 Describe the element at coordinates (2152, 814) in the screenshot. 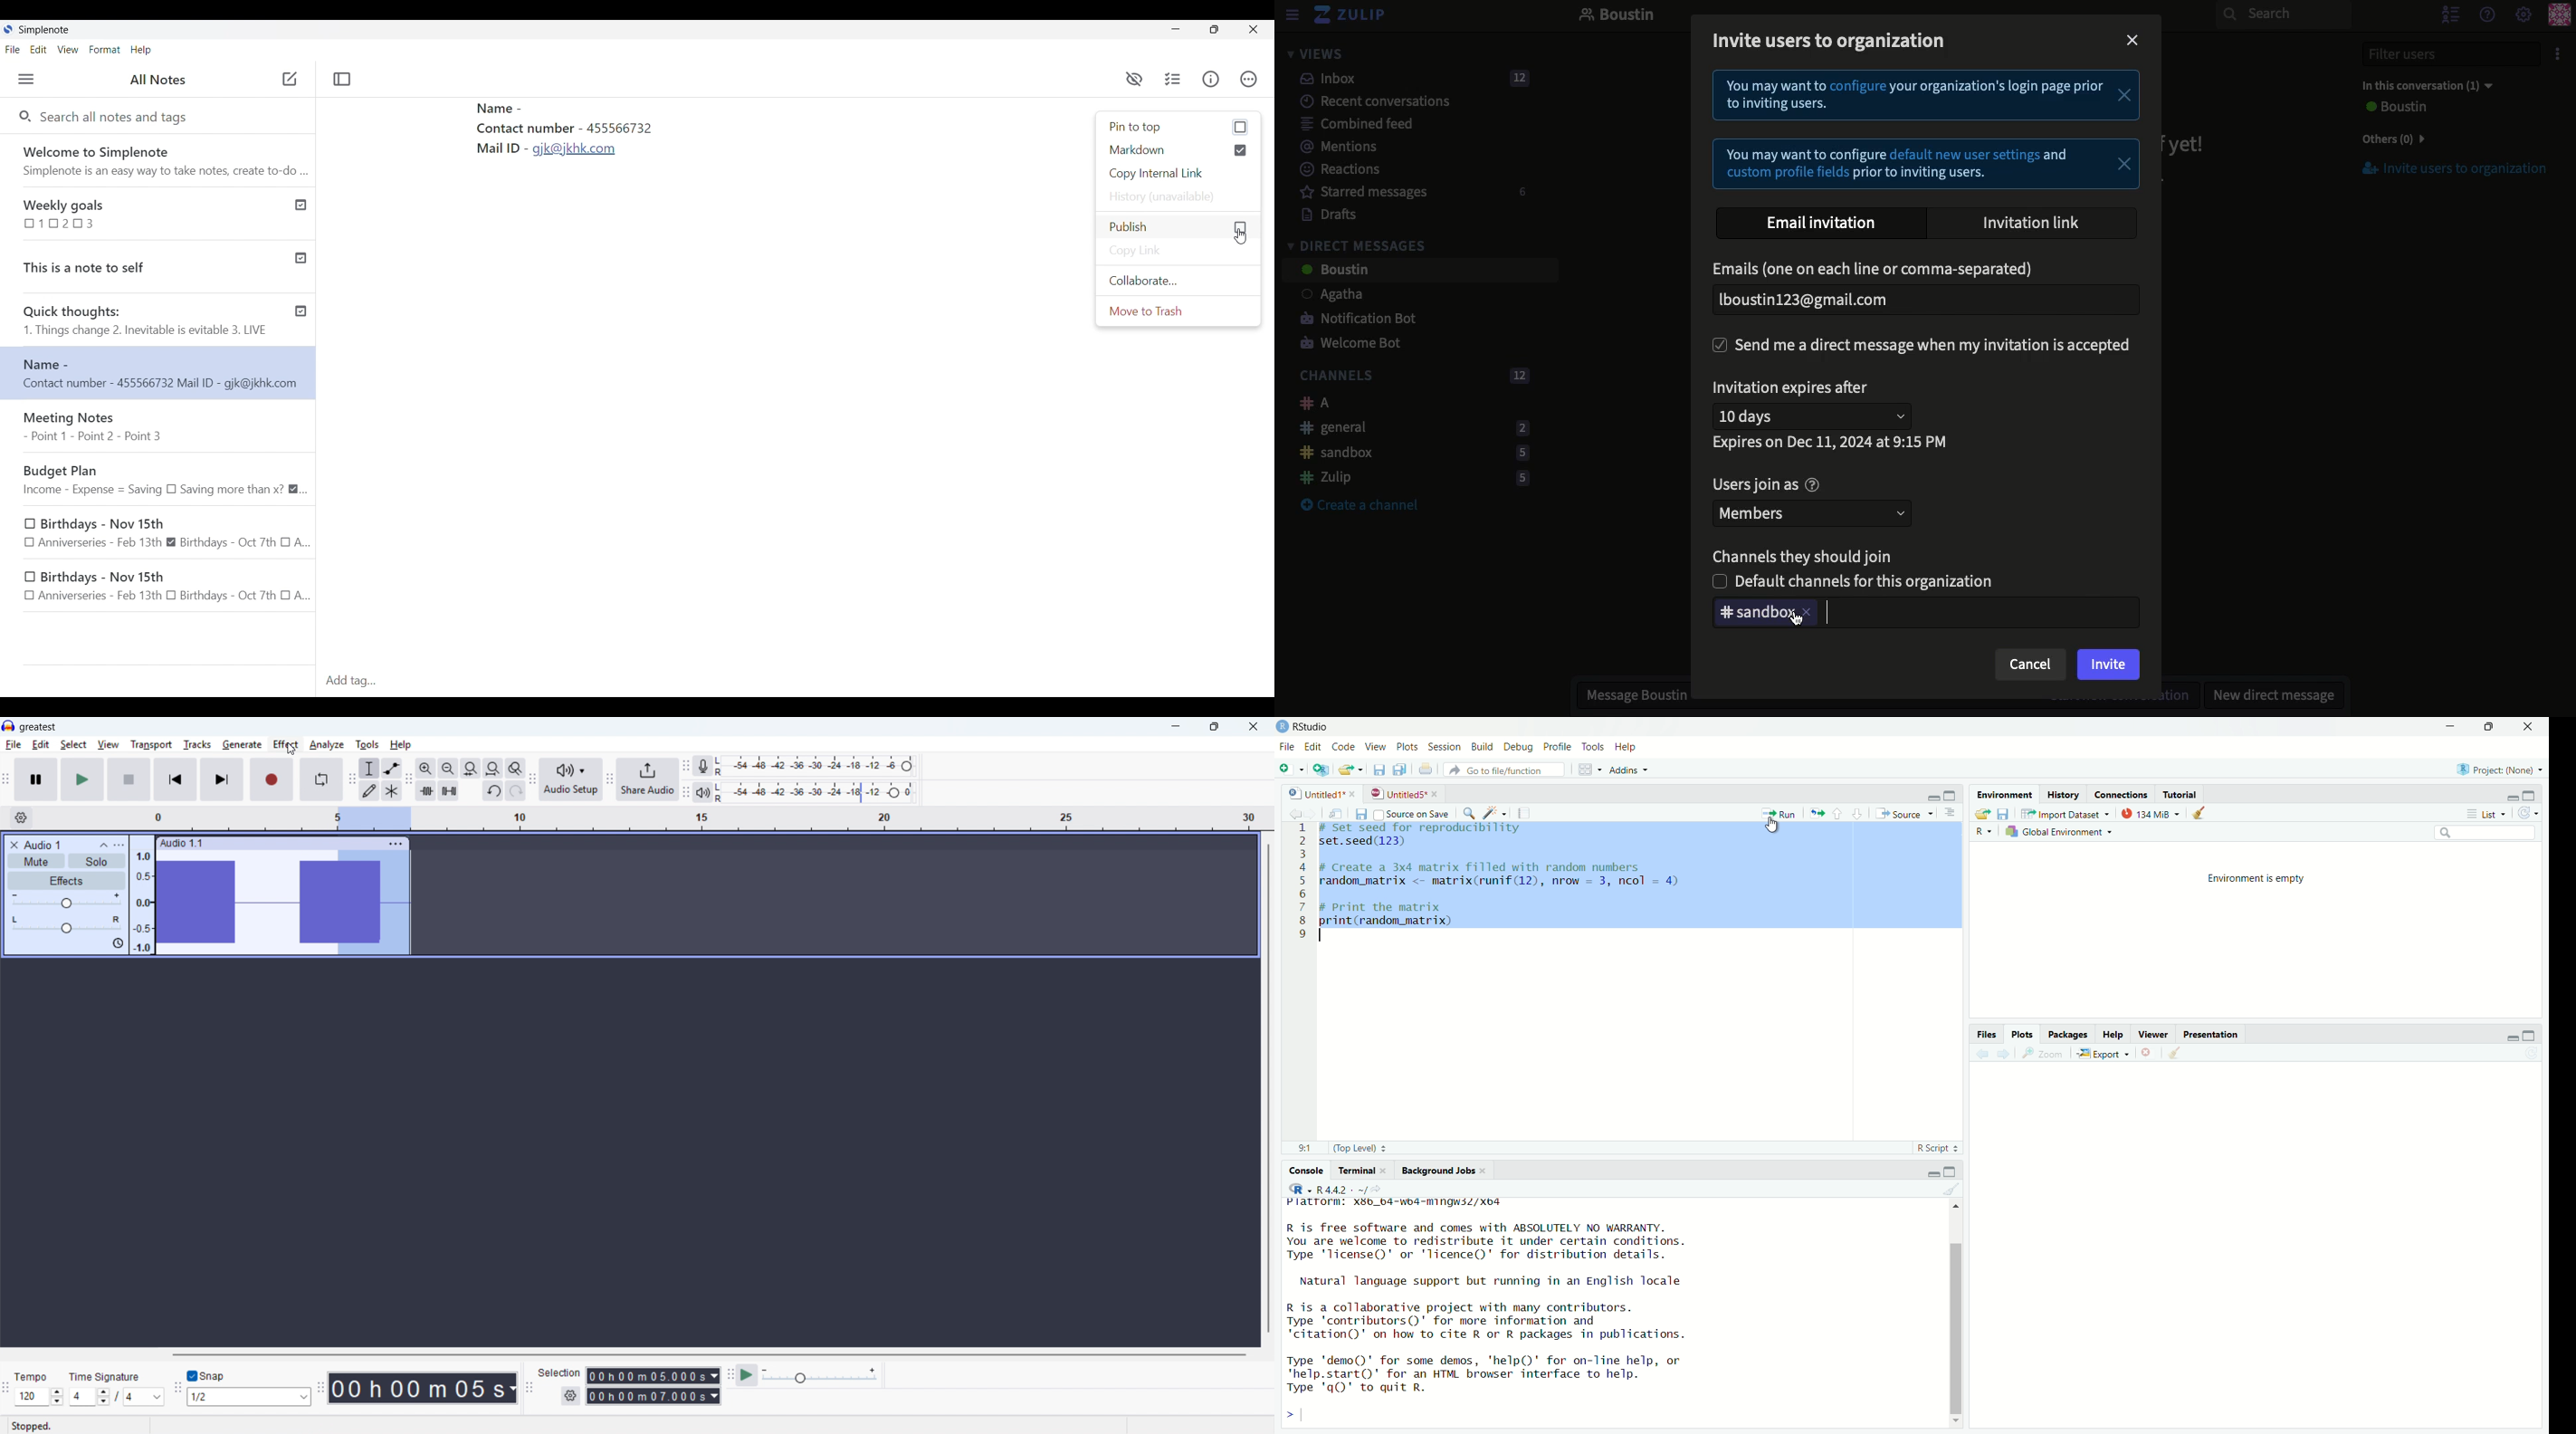

I see `134 MiB +` at that location.